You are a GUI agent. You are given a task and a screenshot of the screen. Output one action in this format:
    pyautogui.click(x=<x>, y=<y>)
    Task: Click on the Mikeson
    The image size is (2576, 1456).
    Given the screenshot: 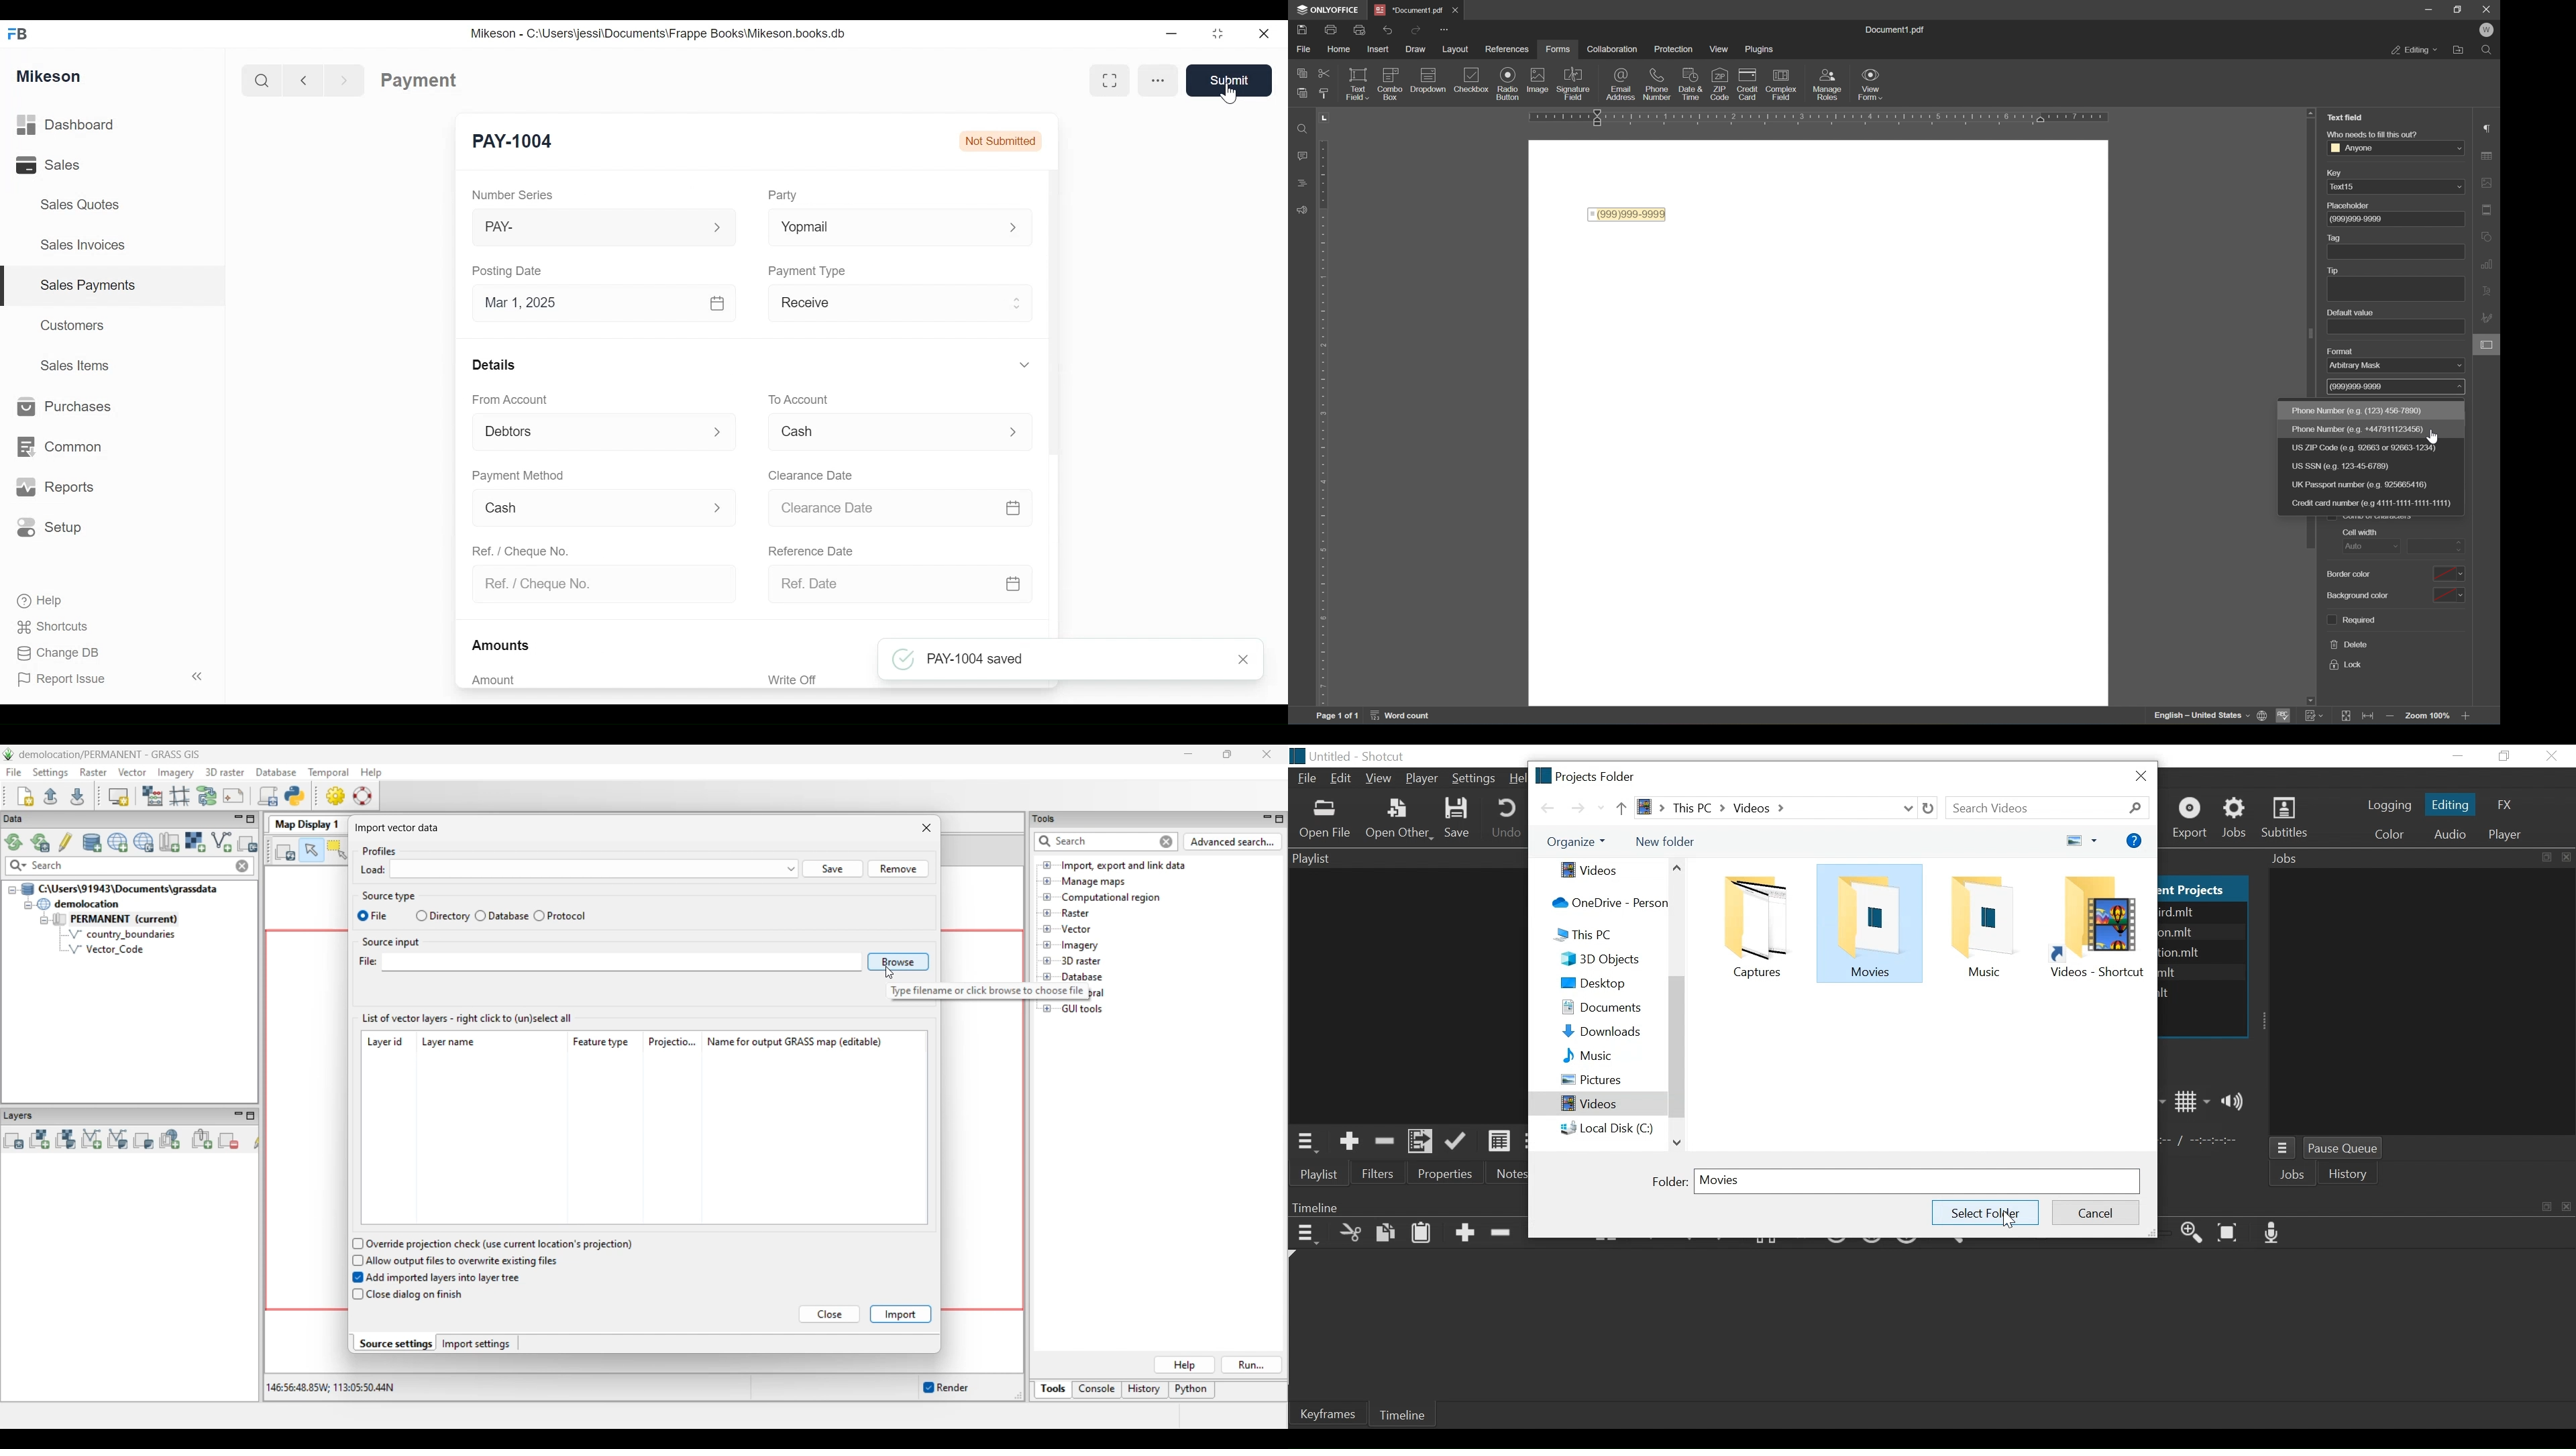 What is the action you would take?
    pyautogui.click(x=50, y=74)
    